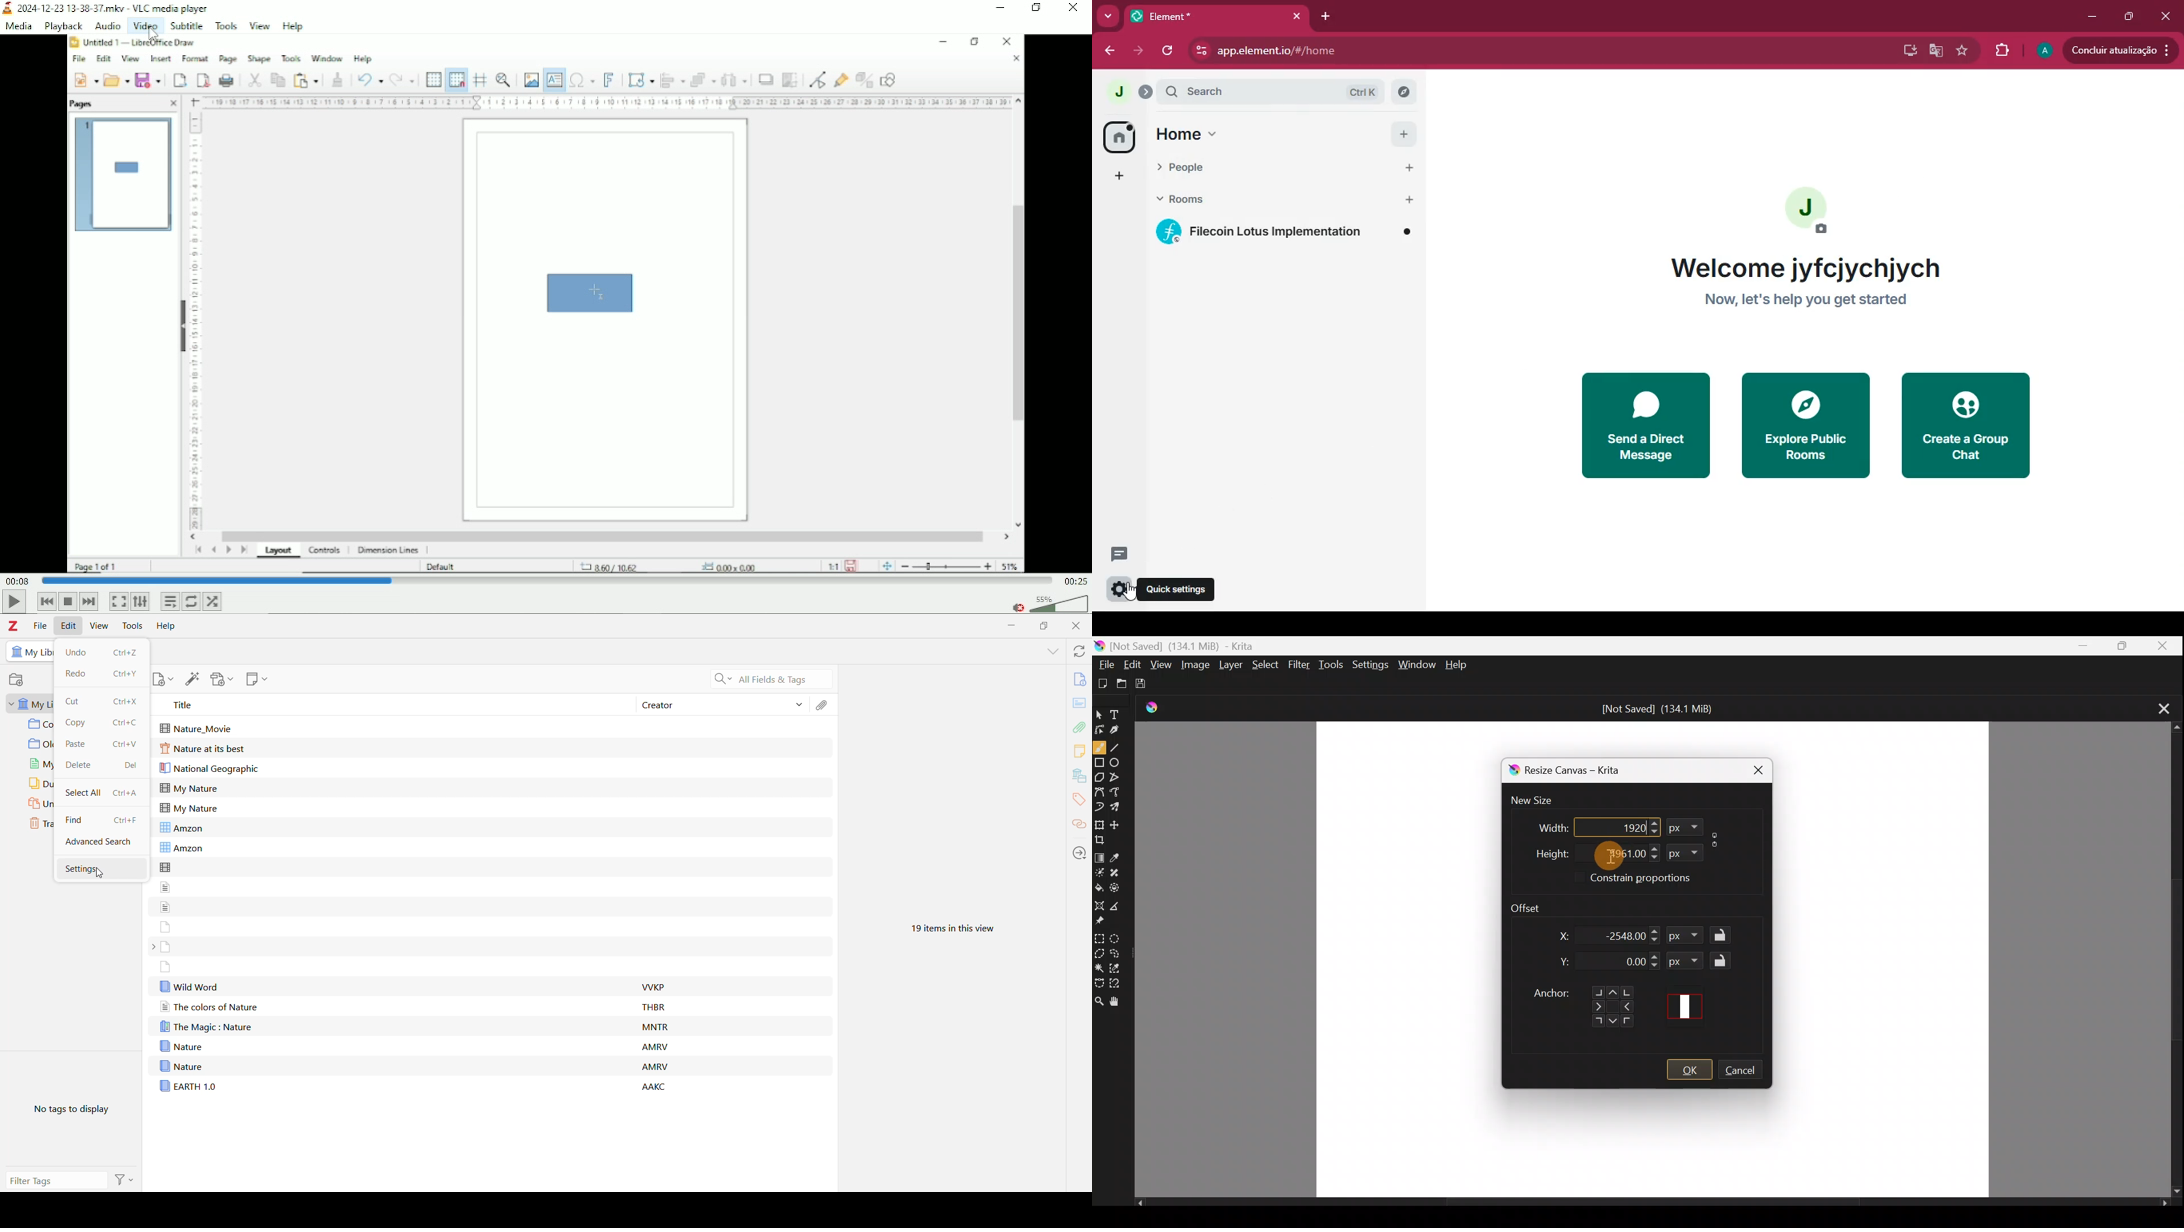 The image size is (2184, 1232). What do you see at coordinates (1624, 935) in the screenshot?
I see `-2548.00` at bounding box center [1624, 935].